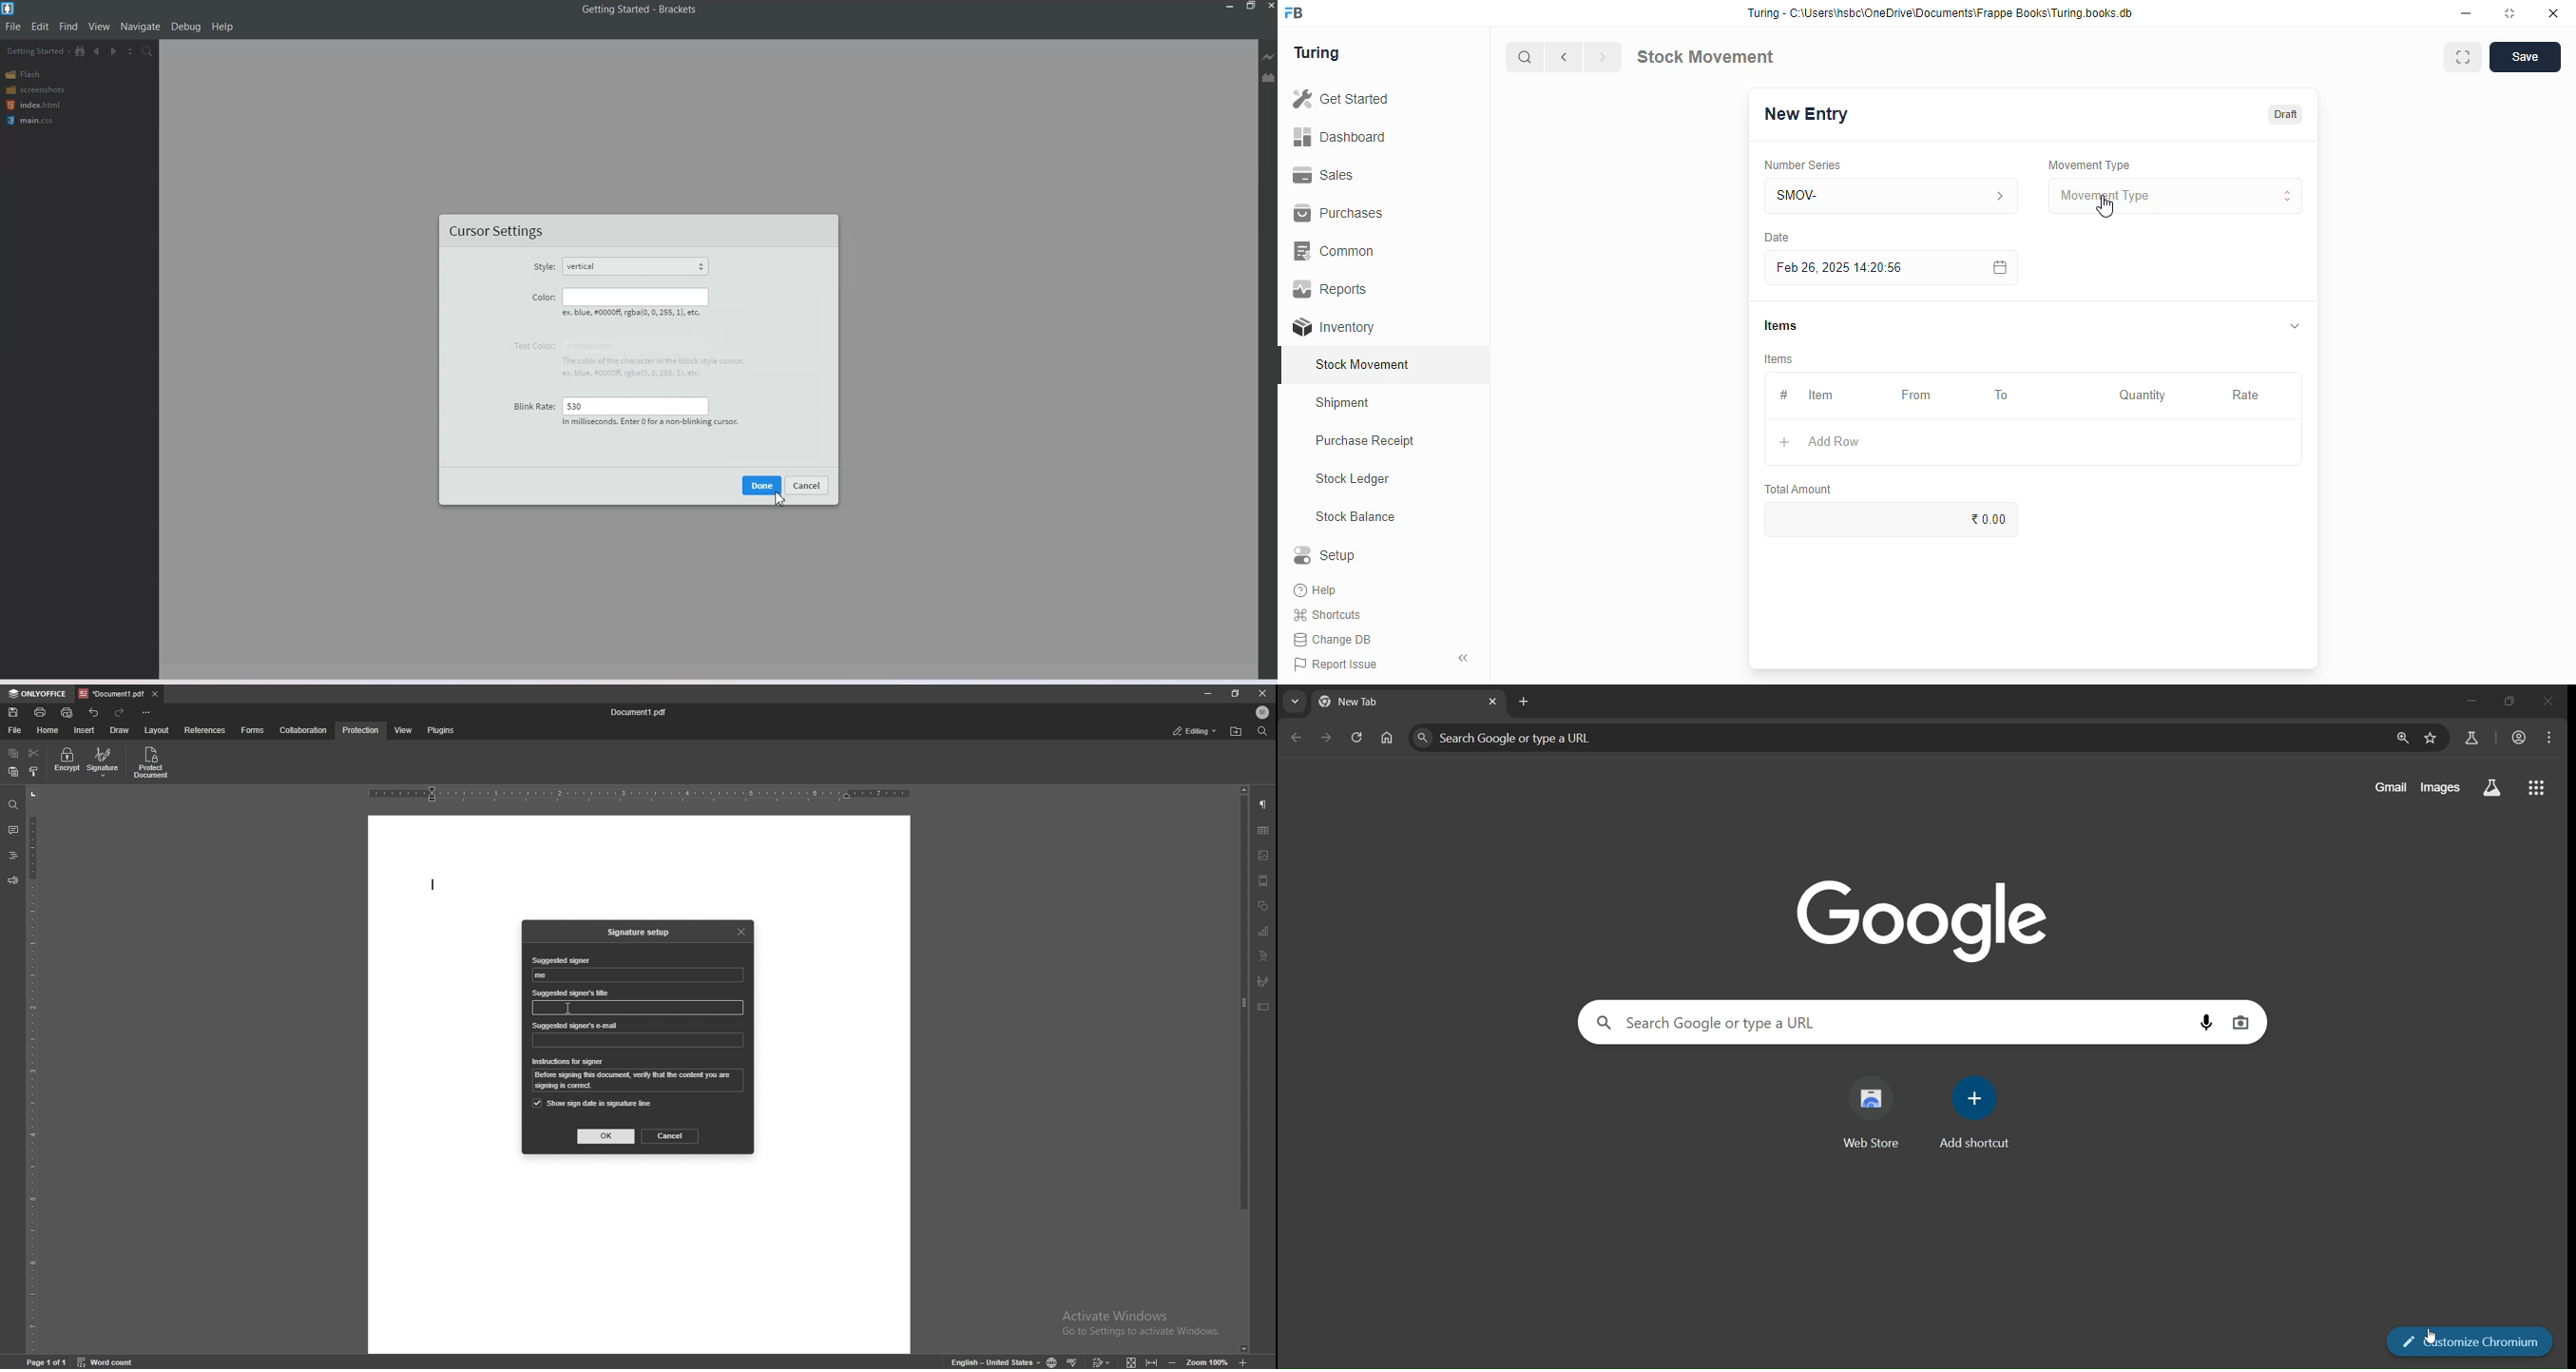  I want to click on change doc language, so click(1047, 1362).